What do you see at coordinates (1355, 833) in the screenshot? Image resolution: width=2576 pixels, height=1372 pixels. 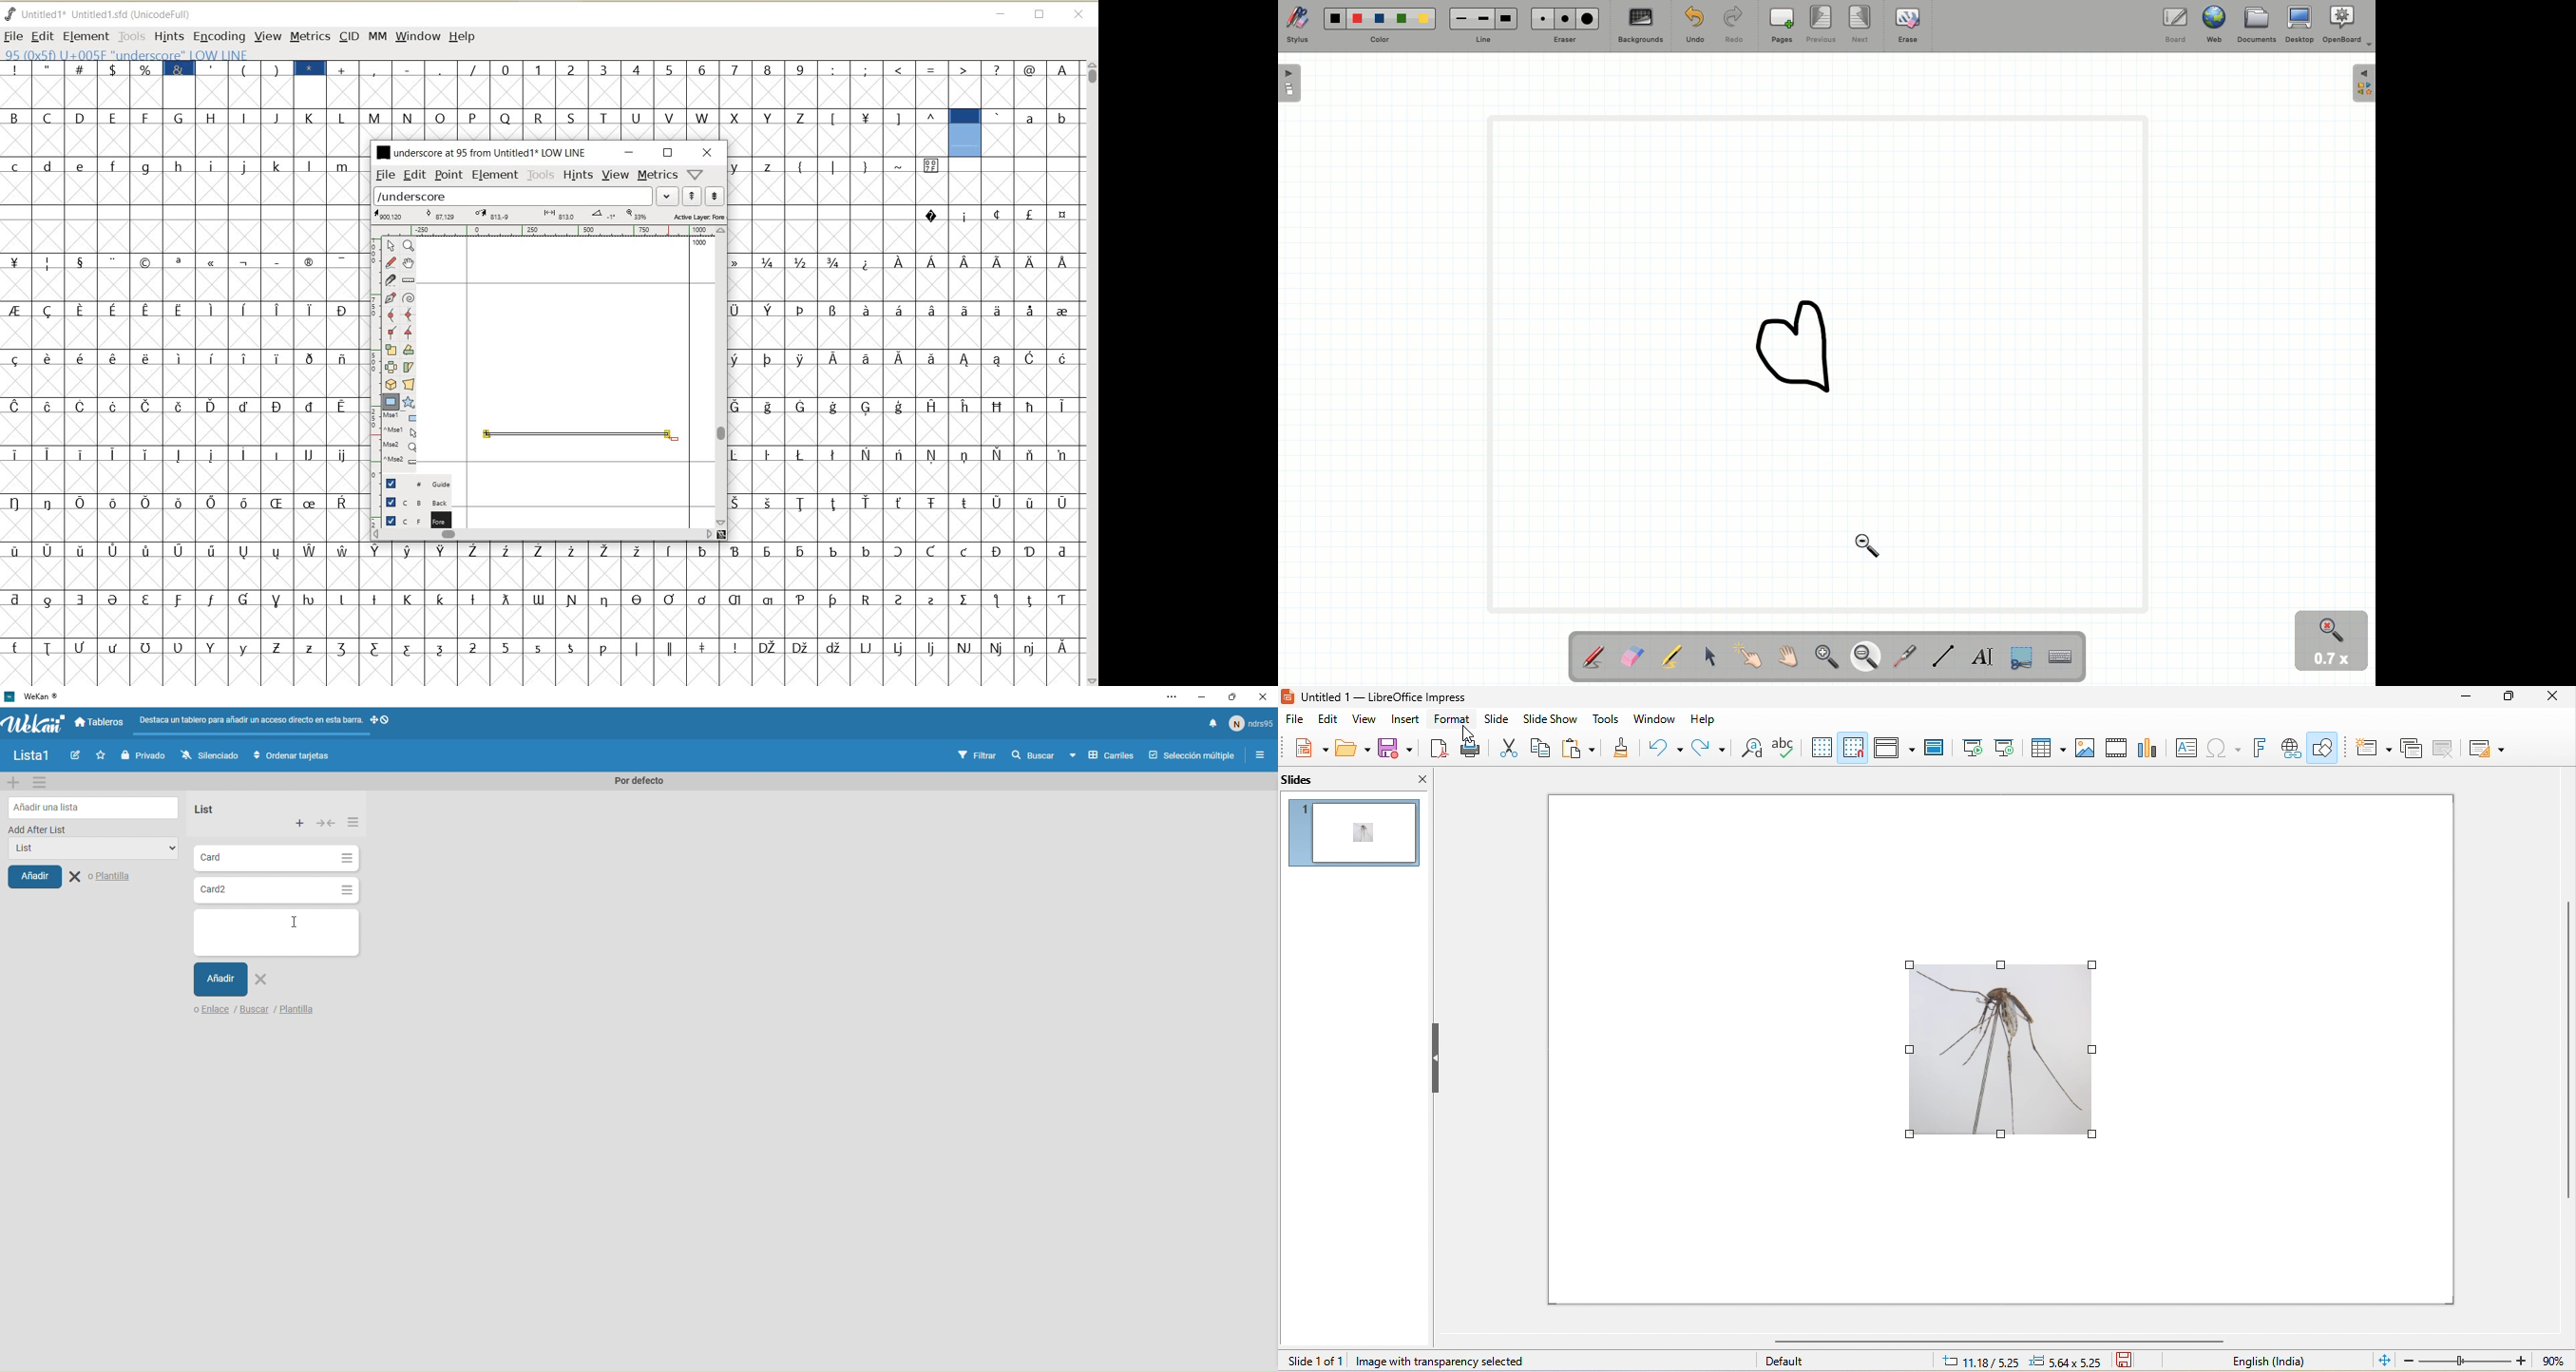 I see `slide preview in slide pane` at bounding box center [1355, 833].